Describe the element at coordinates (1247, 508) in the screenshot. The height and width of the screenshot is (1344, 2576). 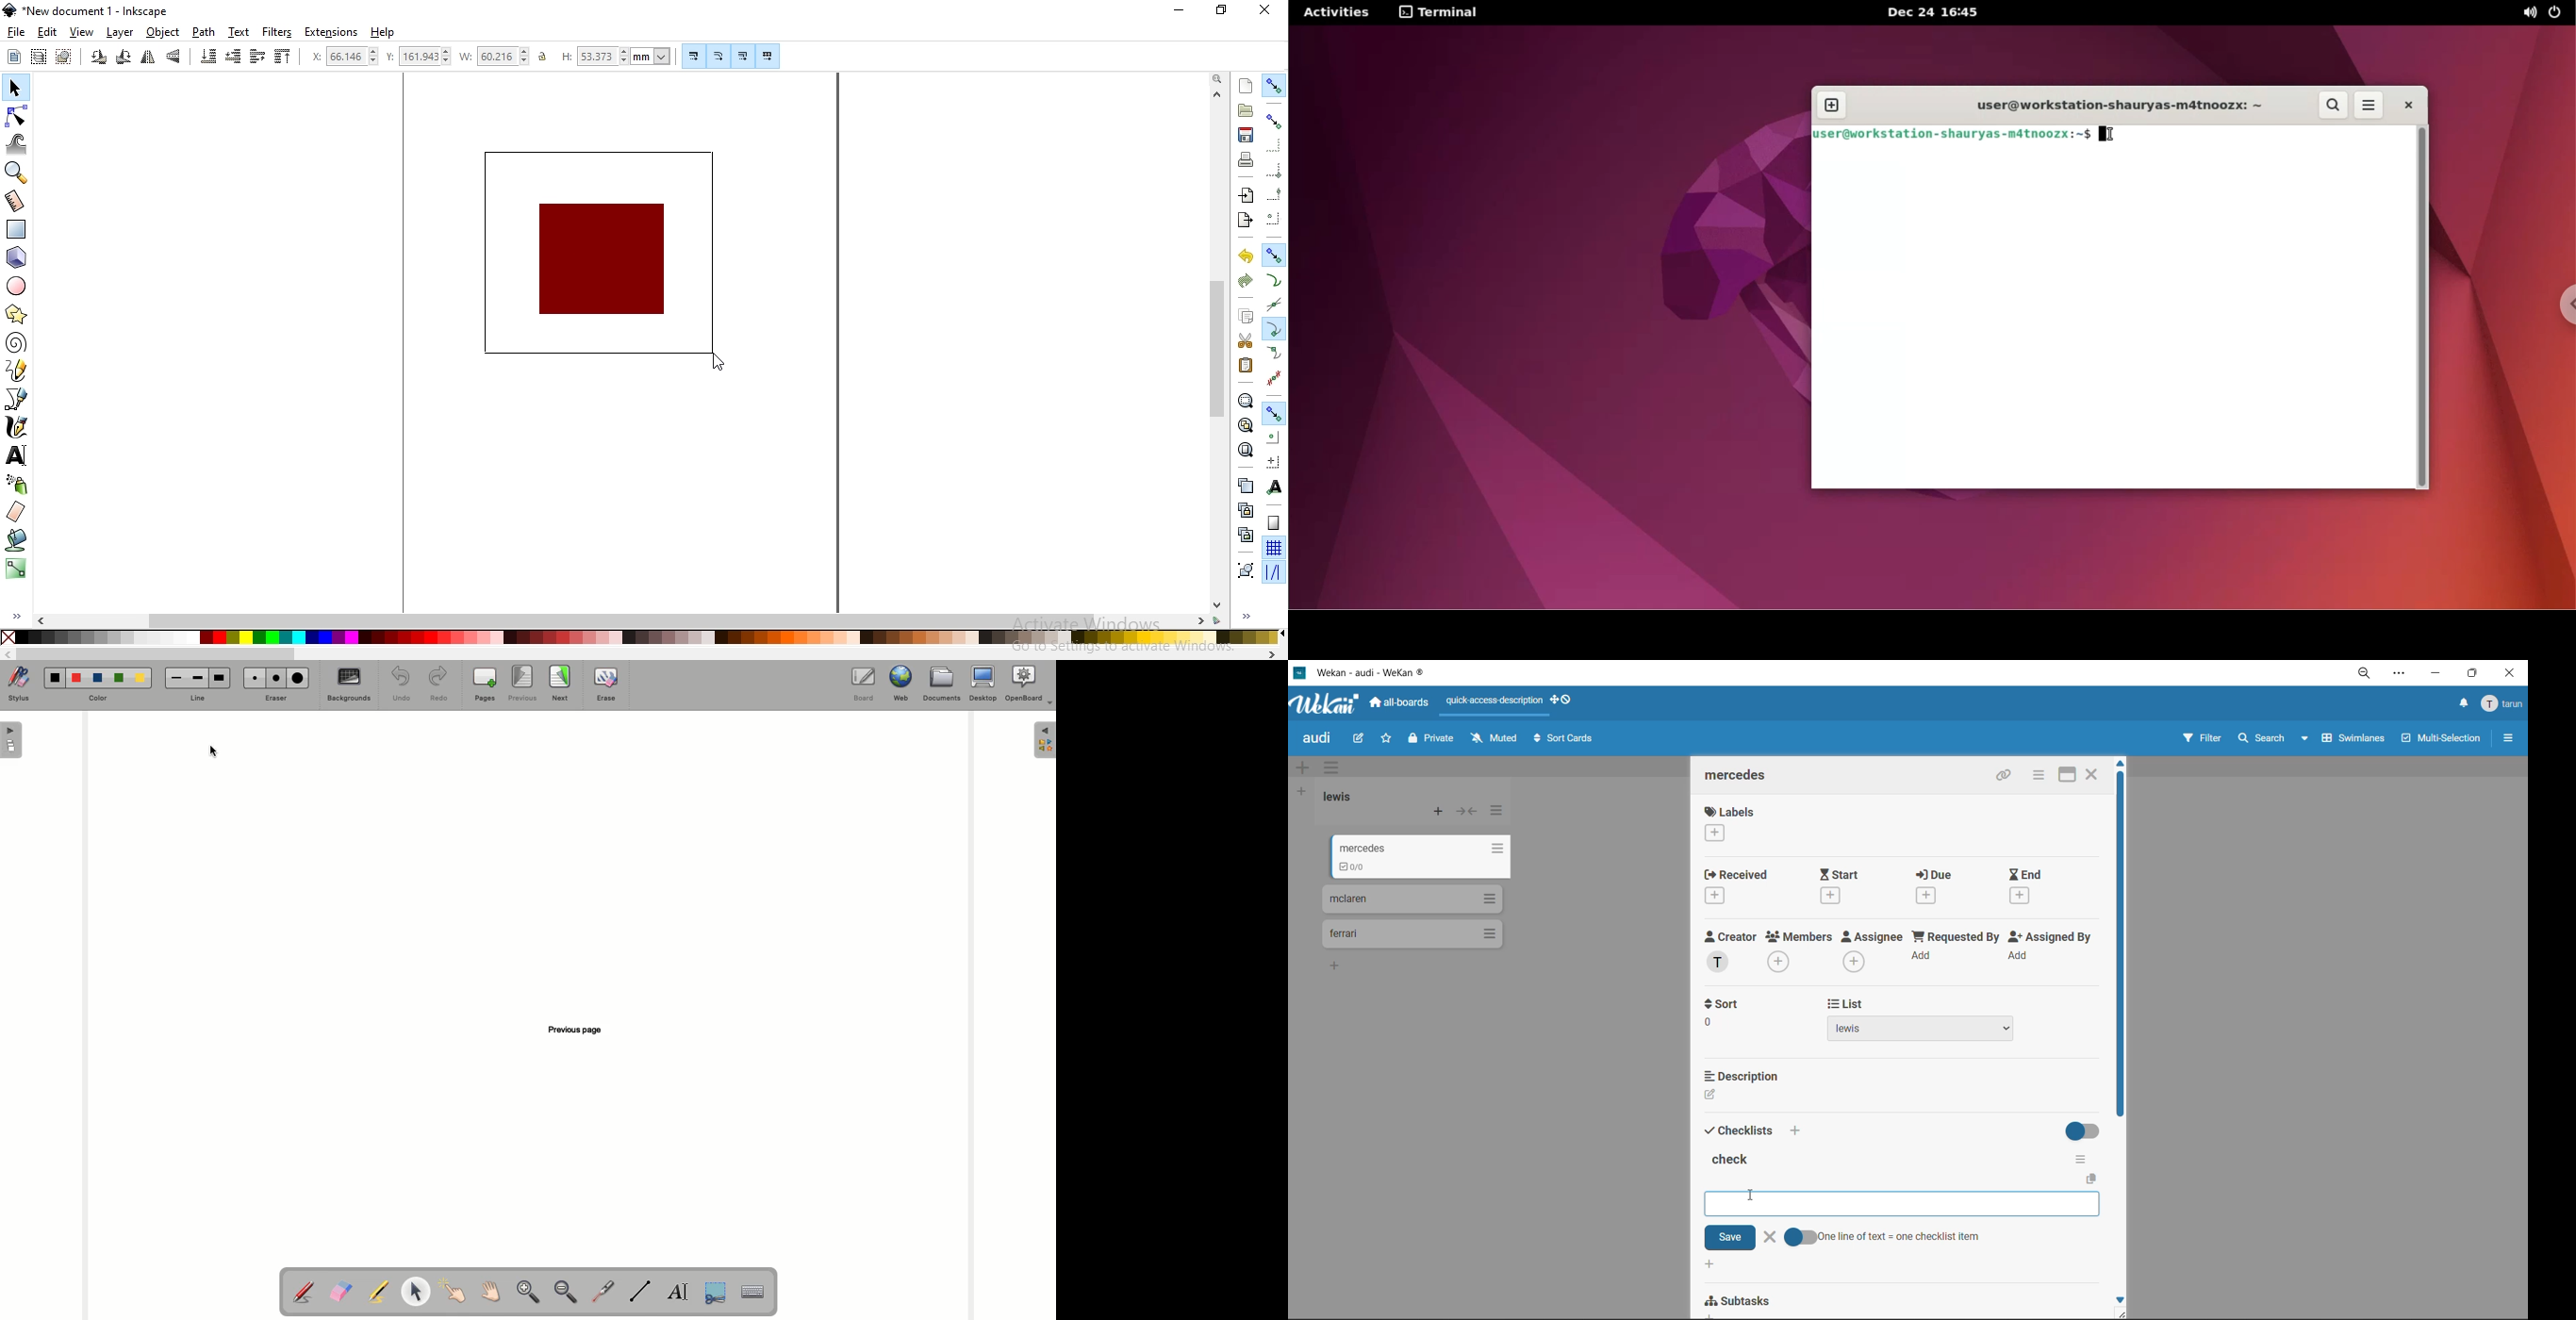
I see `create a clone` at that location.